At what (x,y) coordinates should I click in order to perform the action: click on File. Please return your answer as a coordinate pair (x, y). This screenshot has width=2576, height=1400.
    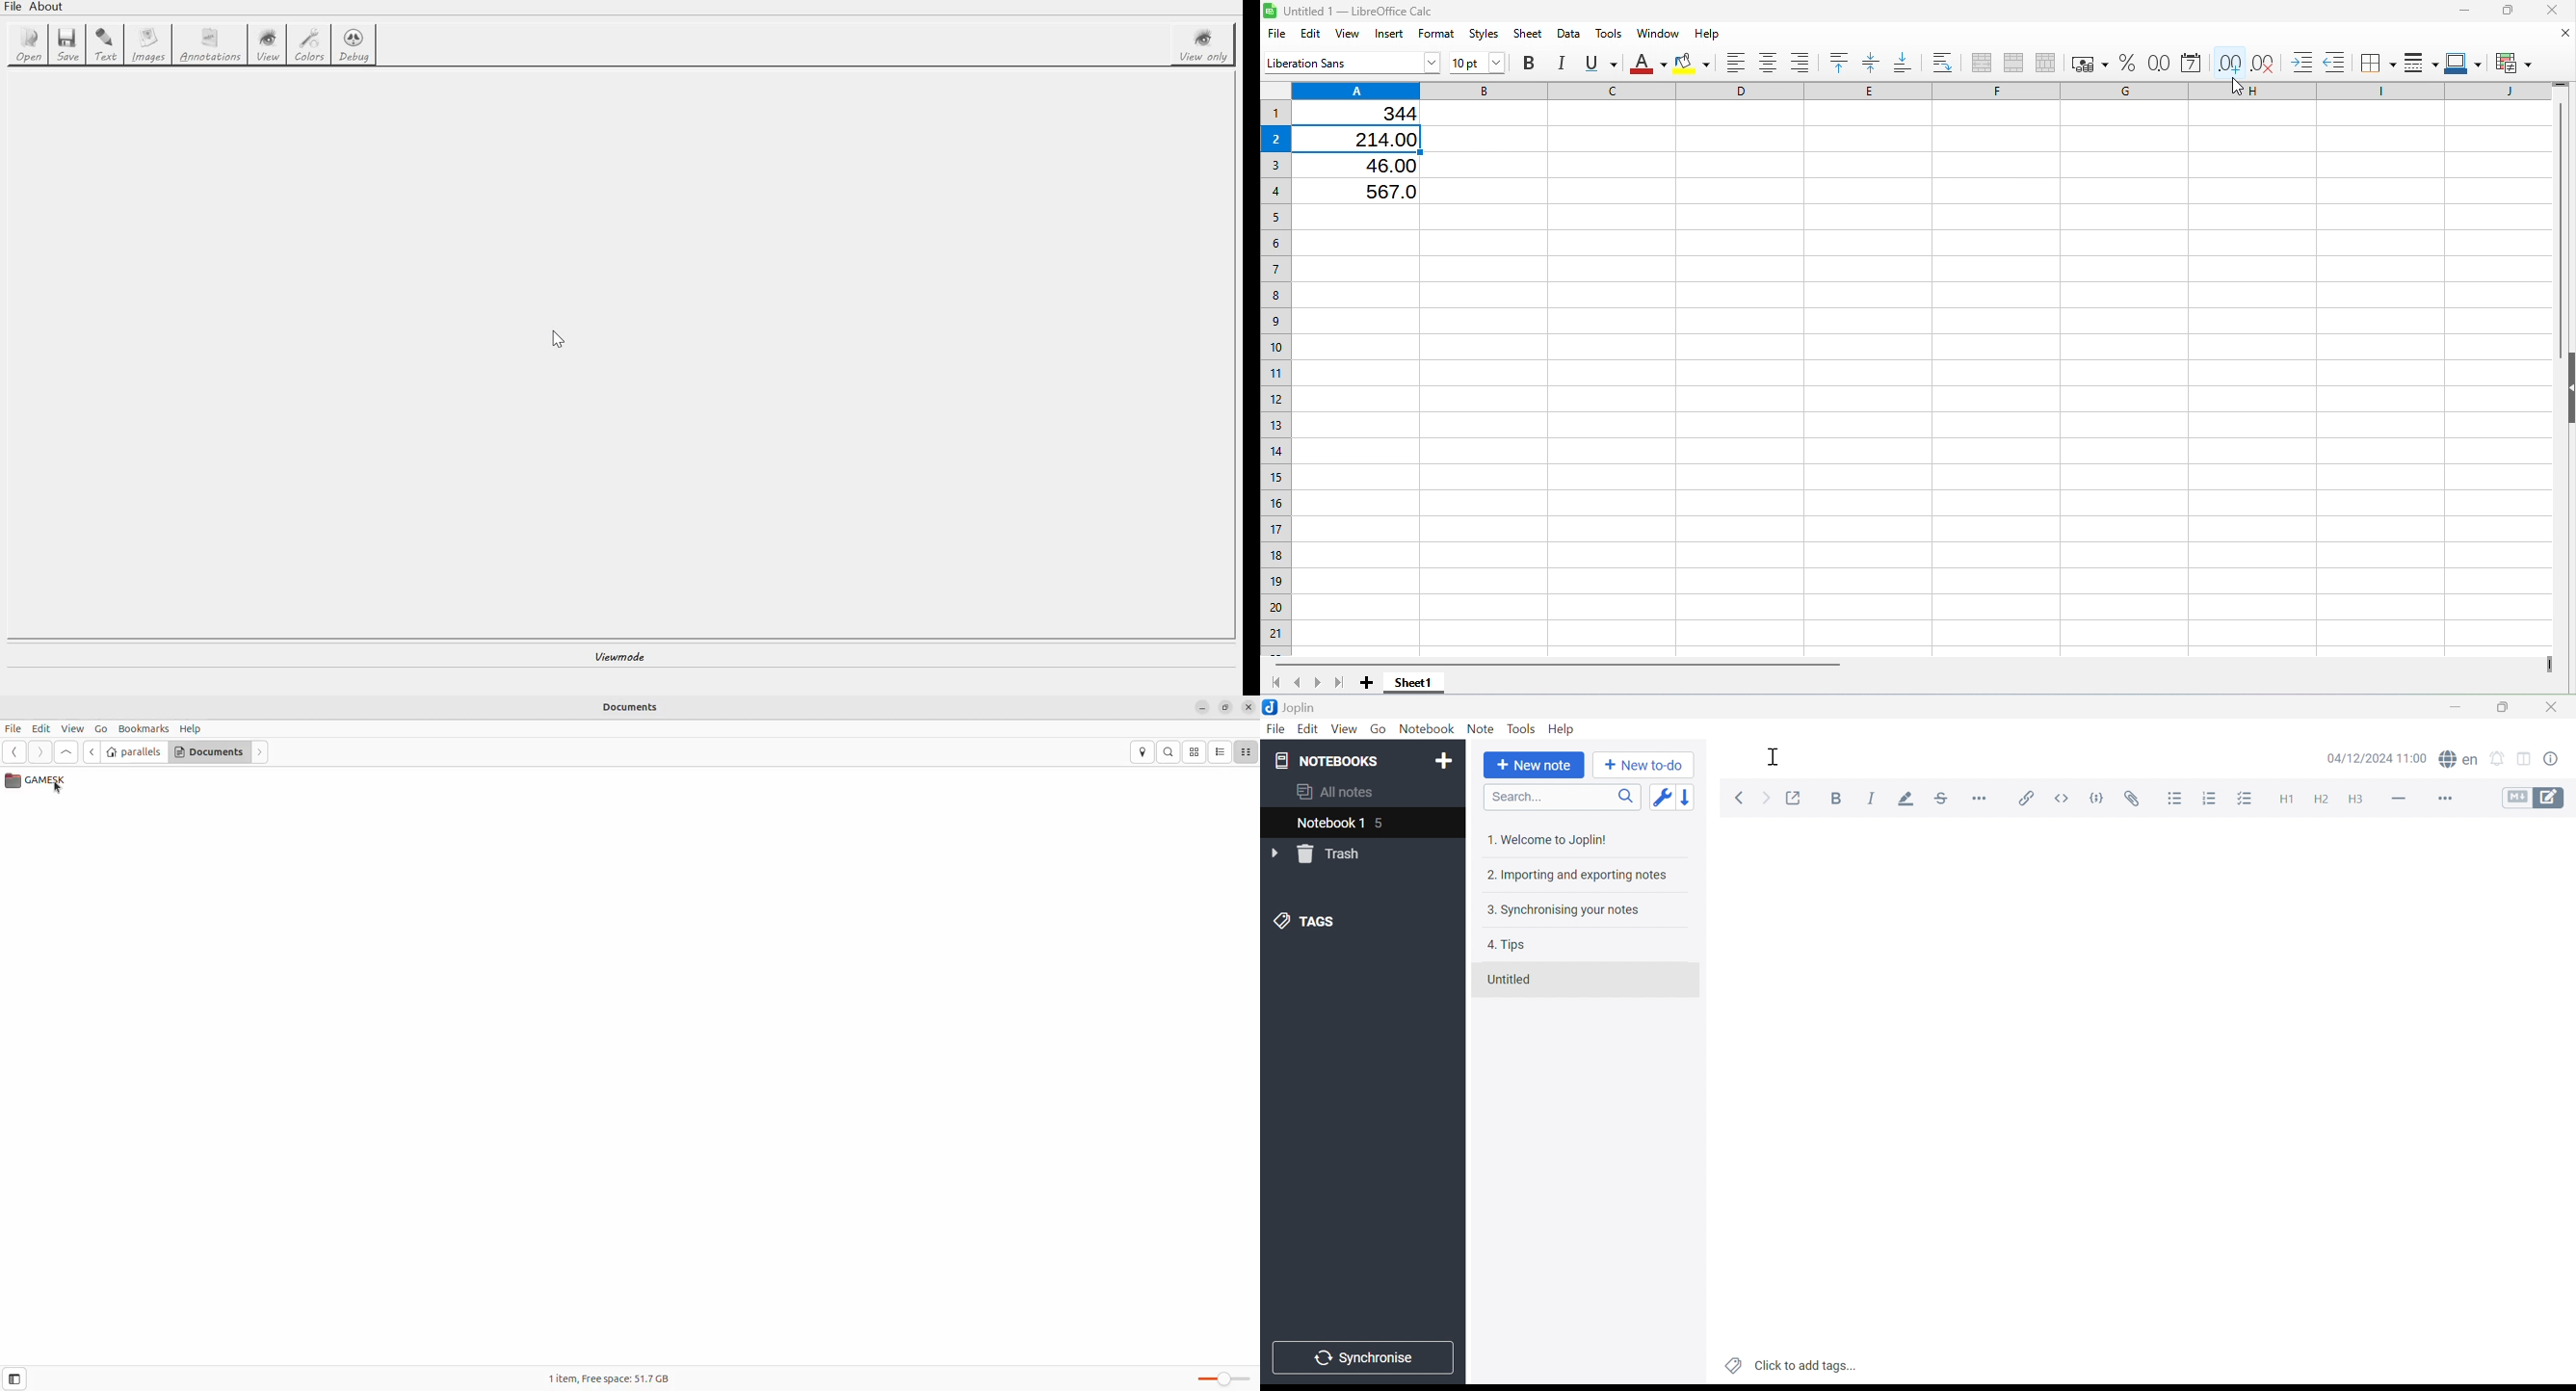
    Looking at the image, I should click on (15, 730).